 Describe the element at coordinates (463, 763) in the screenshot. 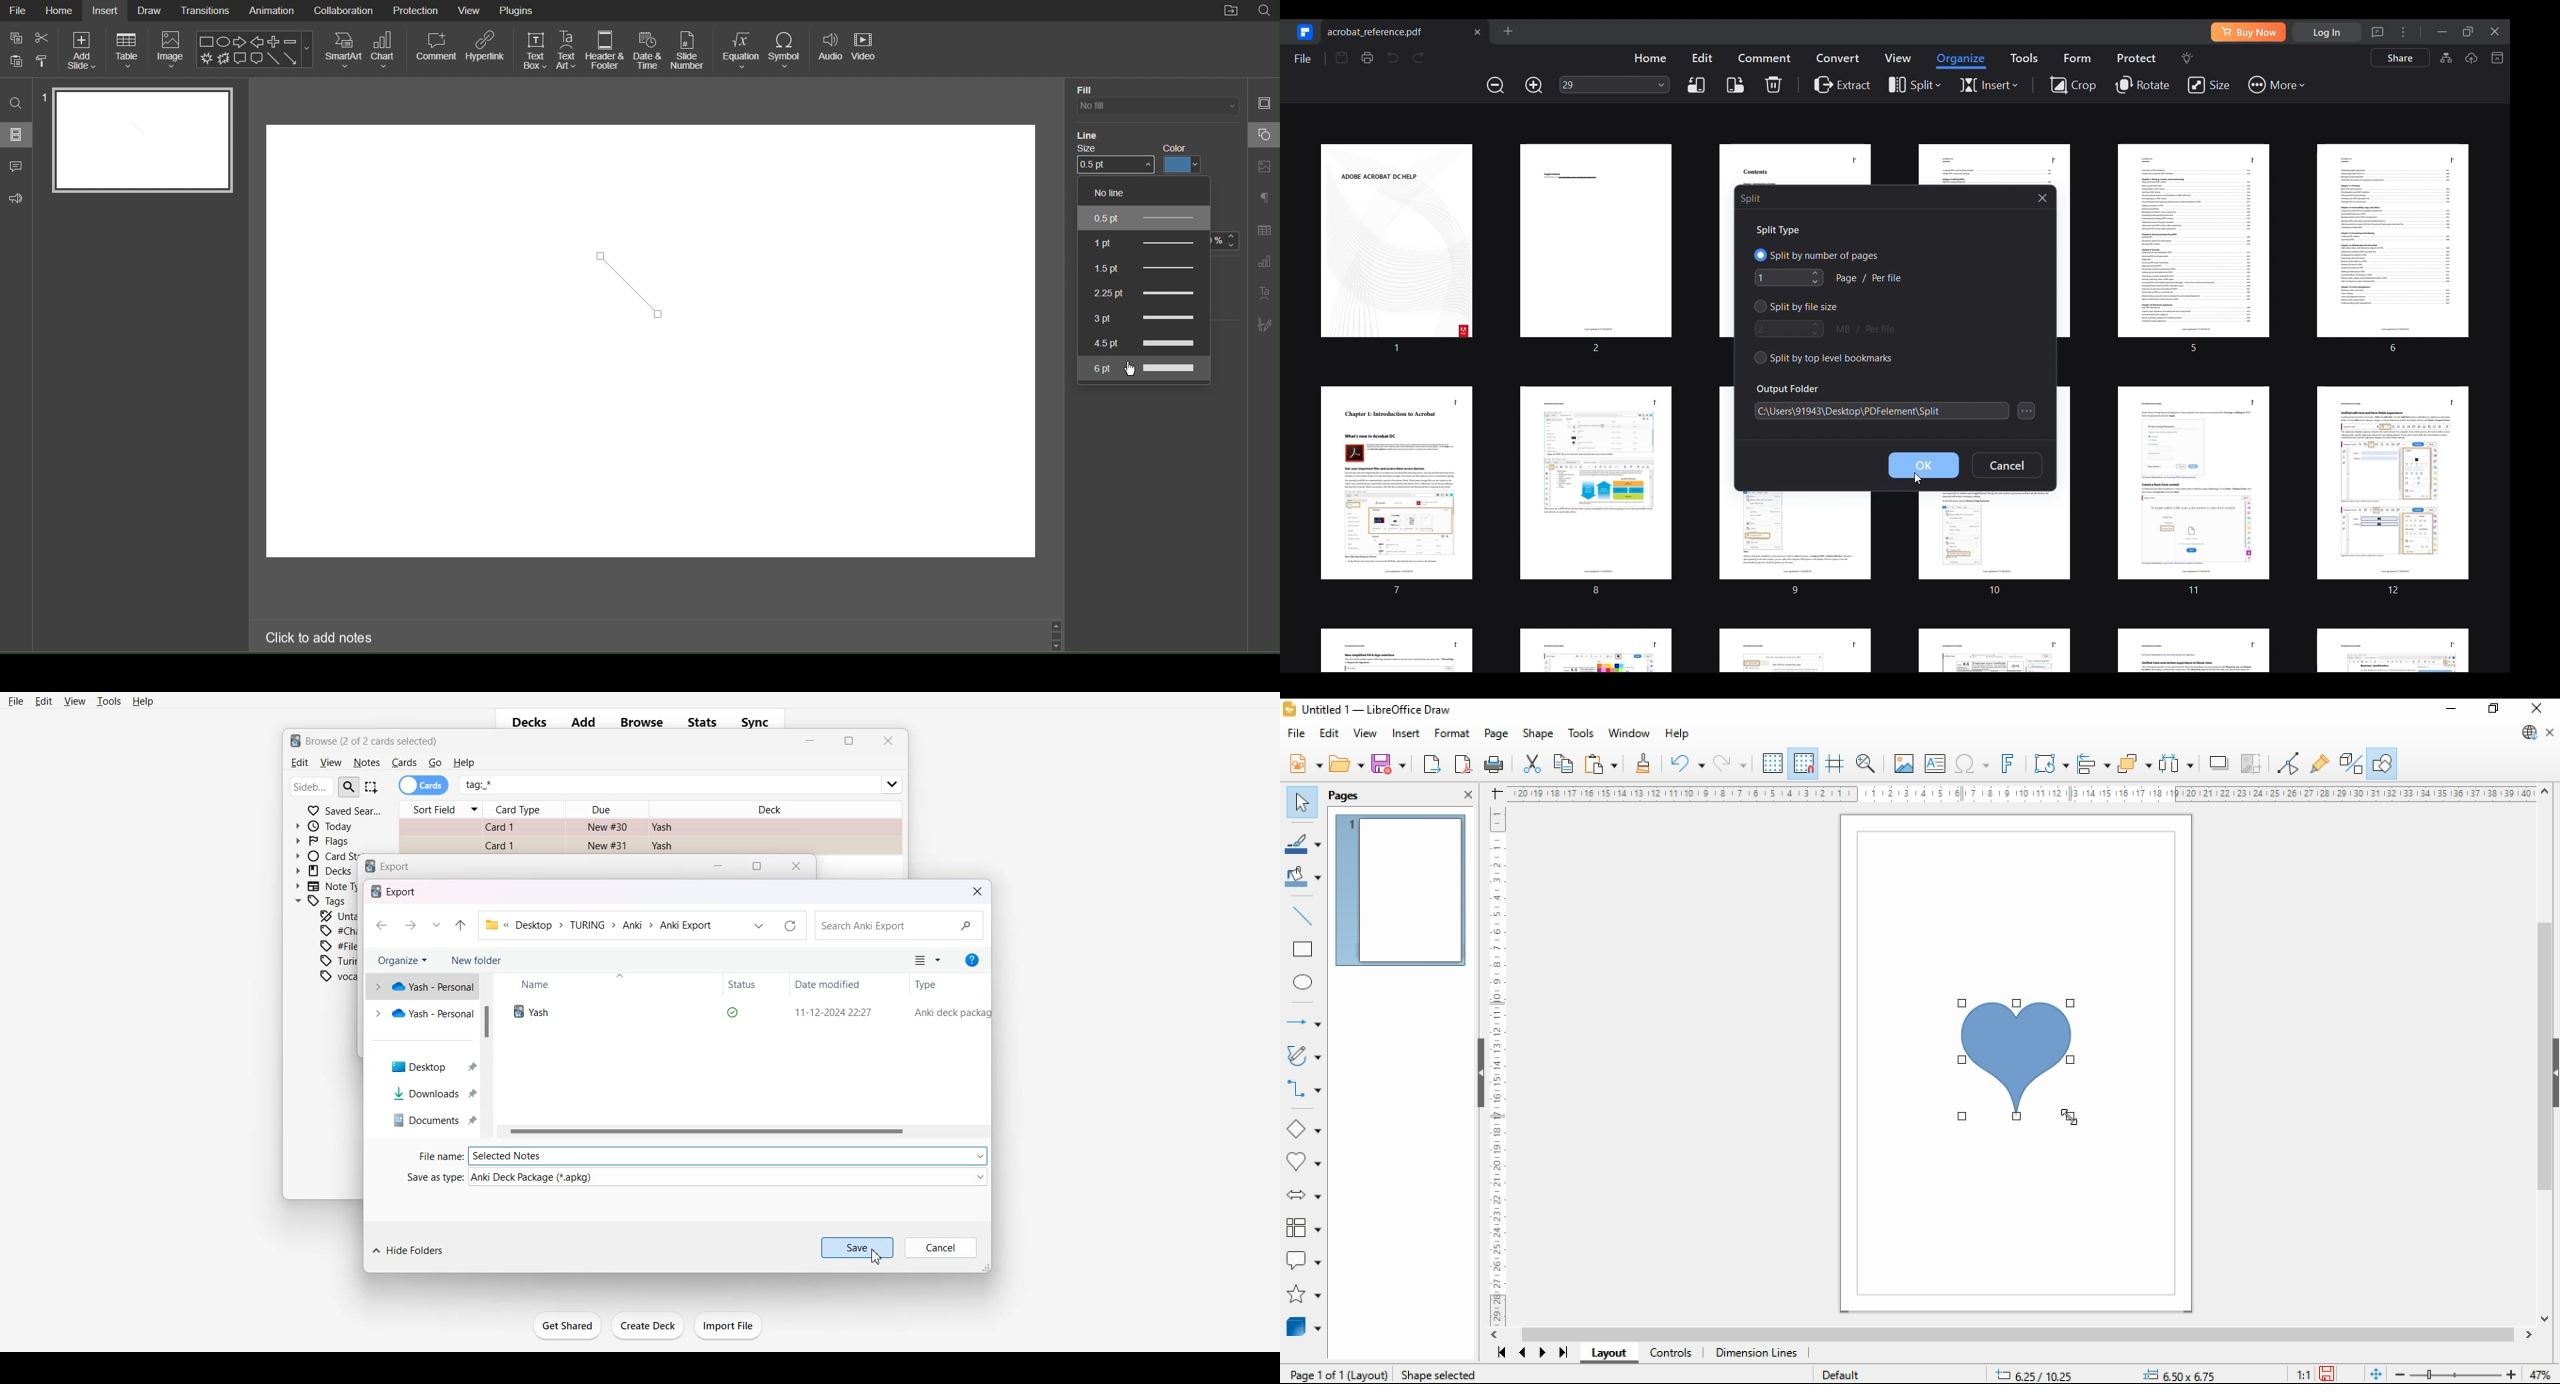

I see `He` at that location.